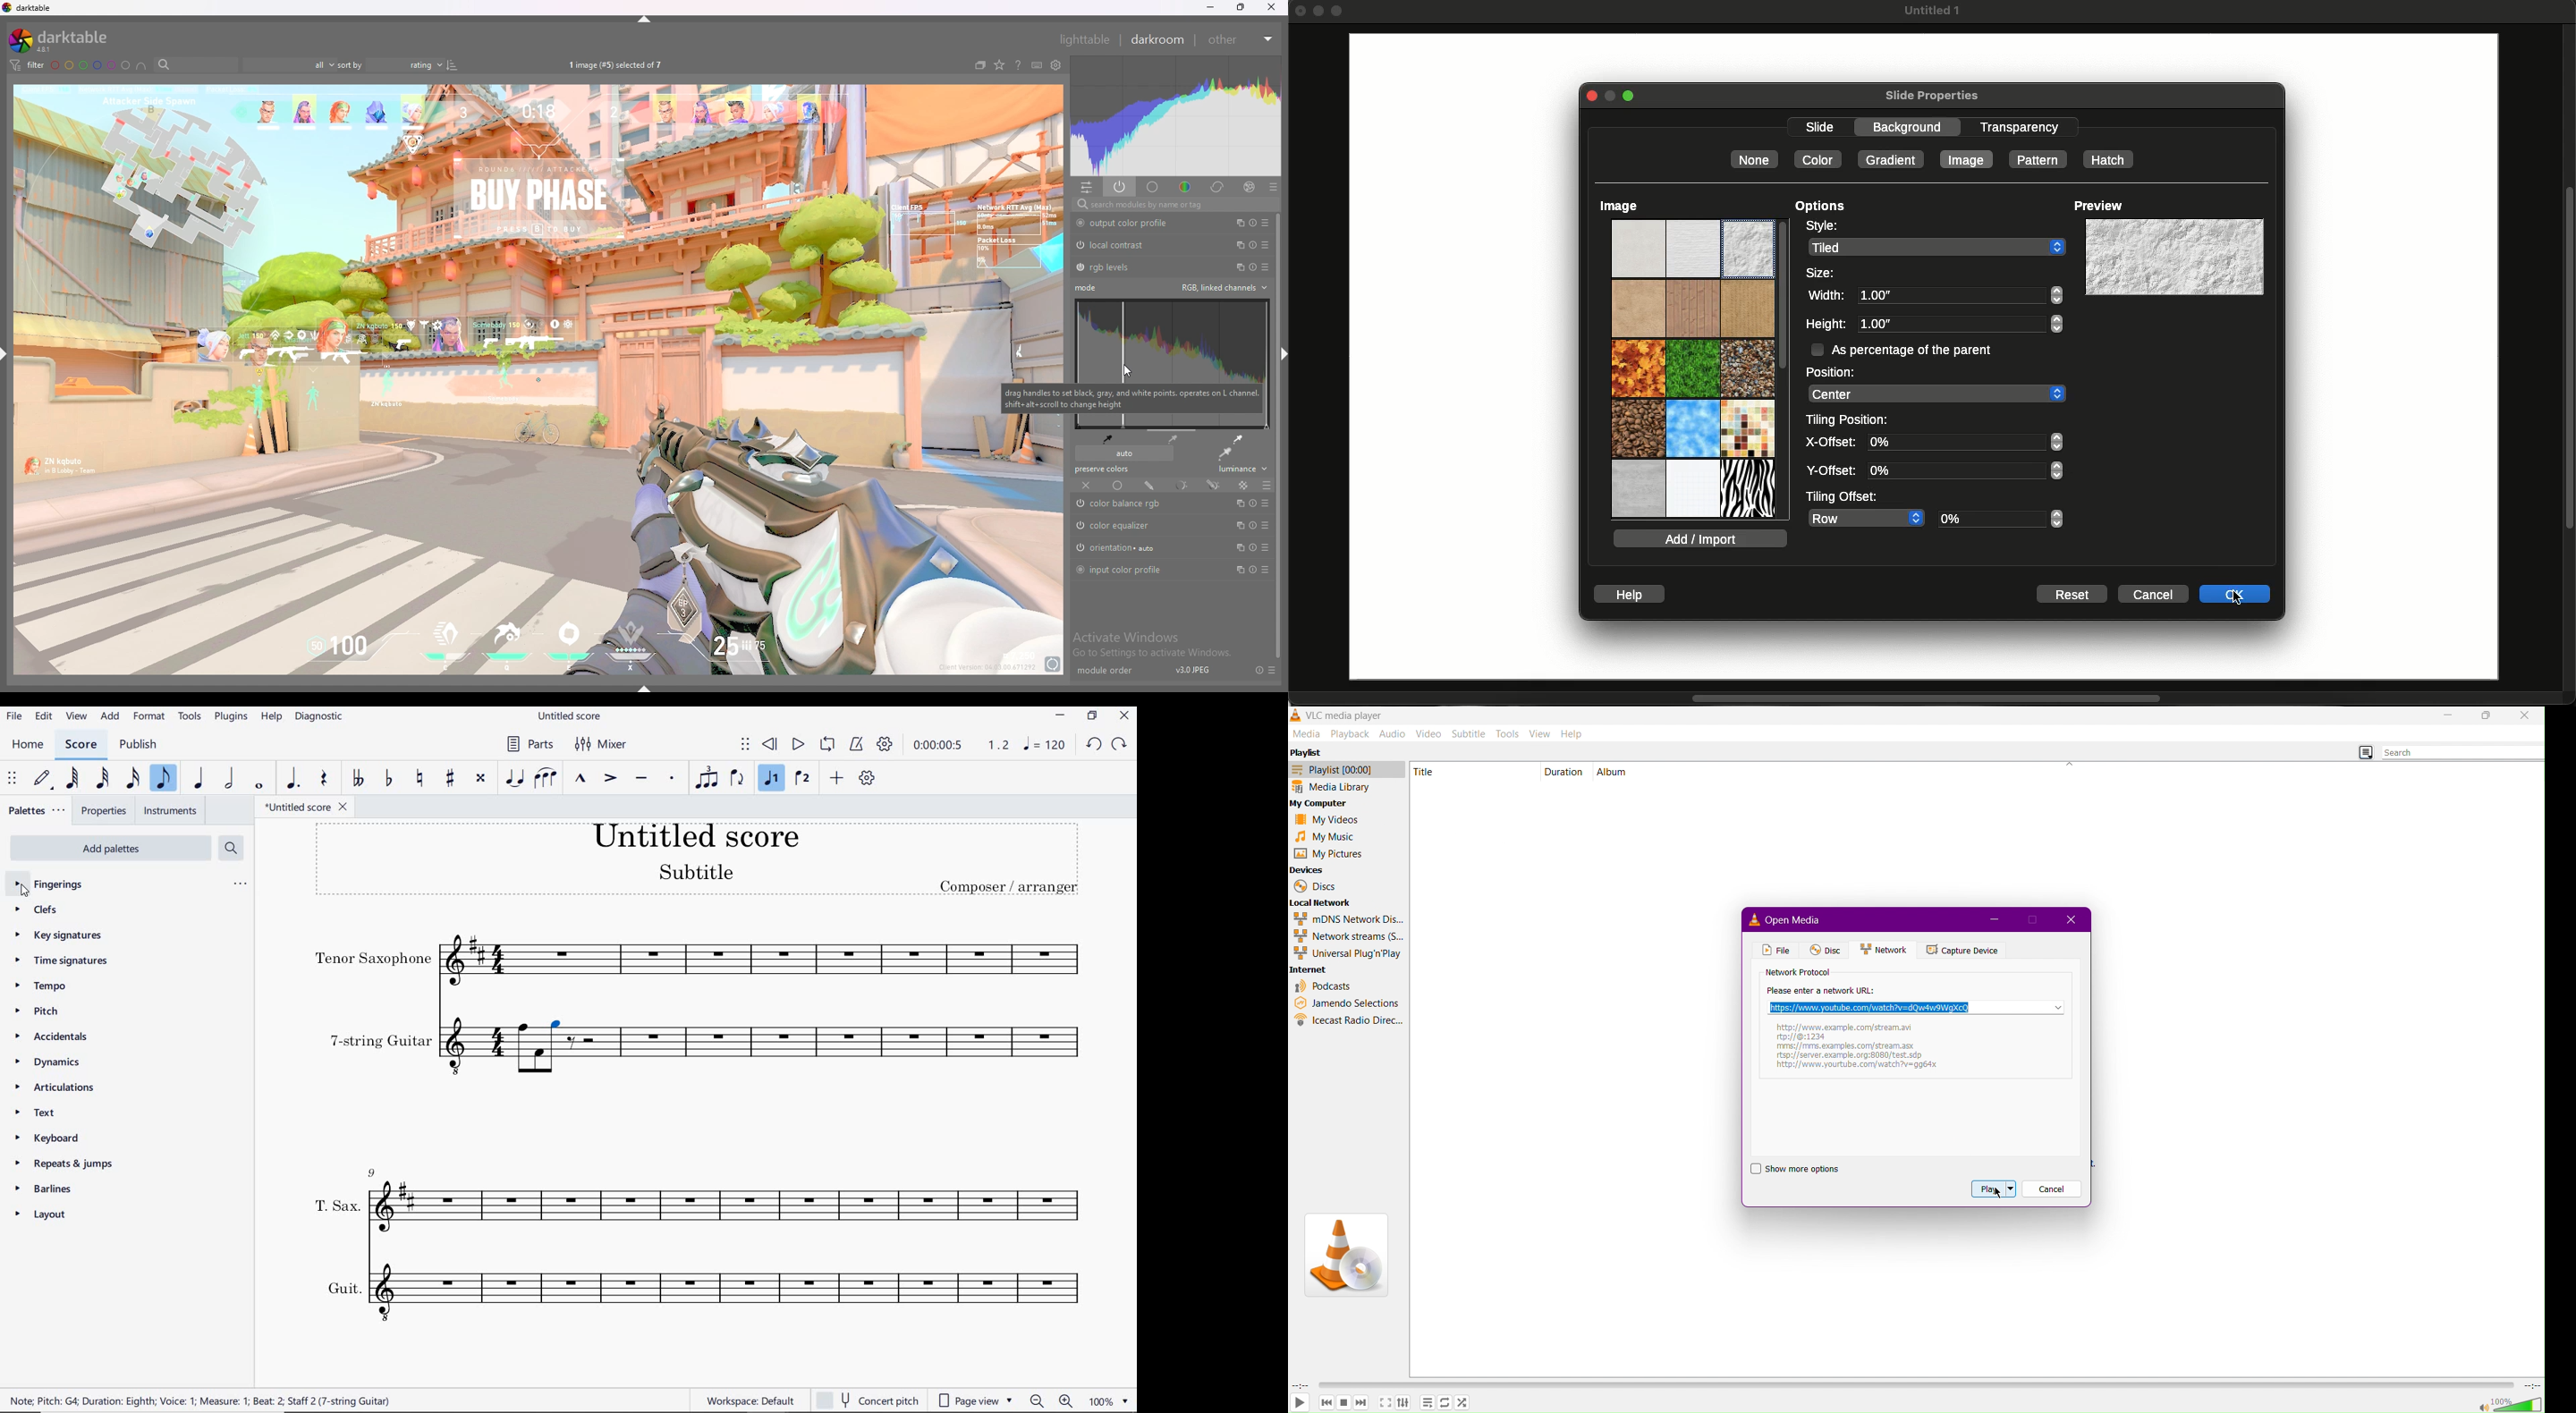 Image resolution: width=2576 pixels, height=1428 pixels. Describe the element at coordinates (390, 64) in the screenshot. I see `sort by` at that location.